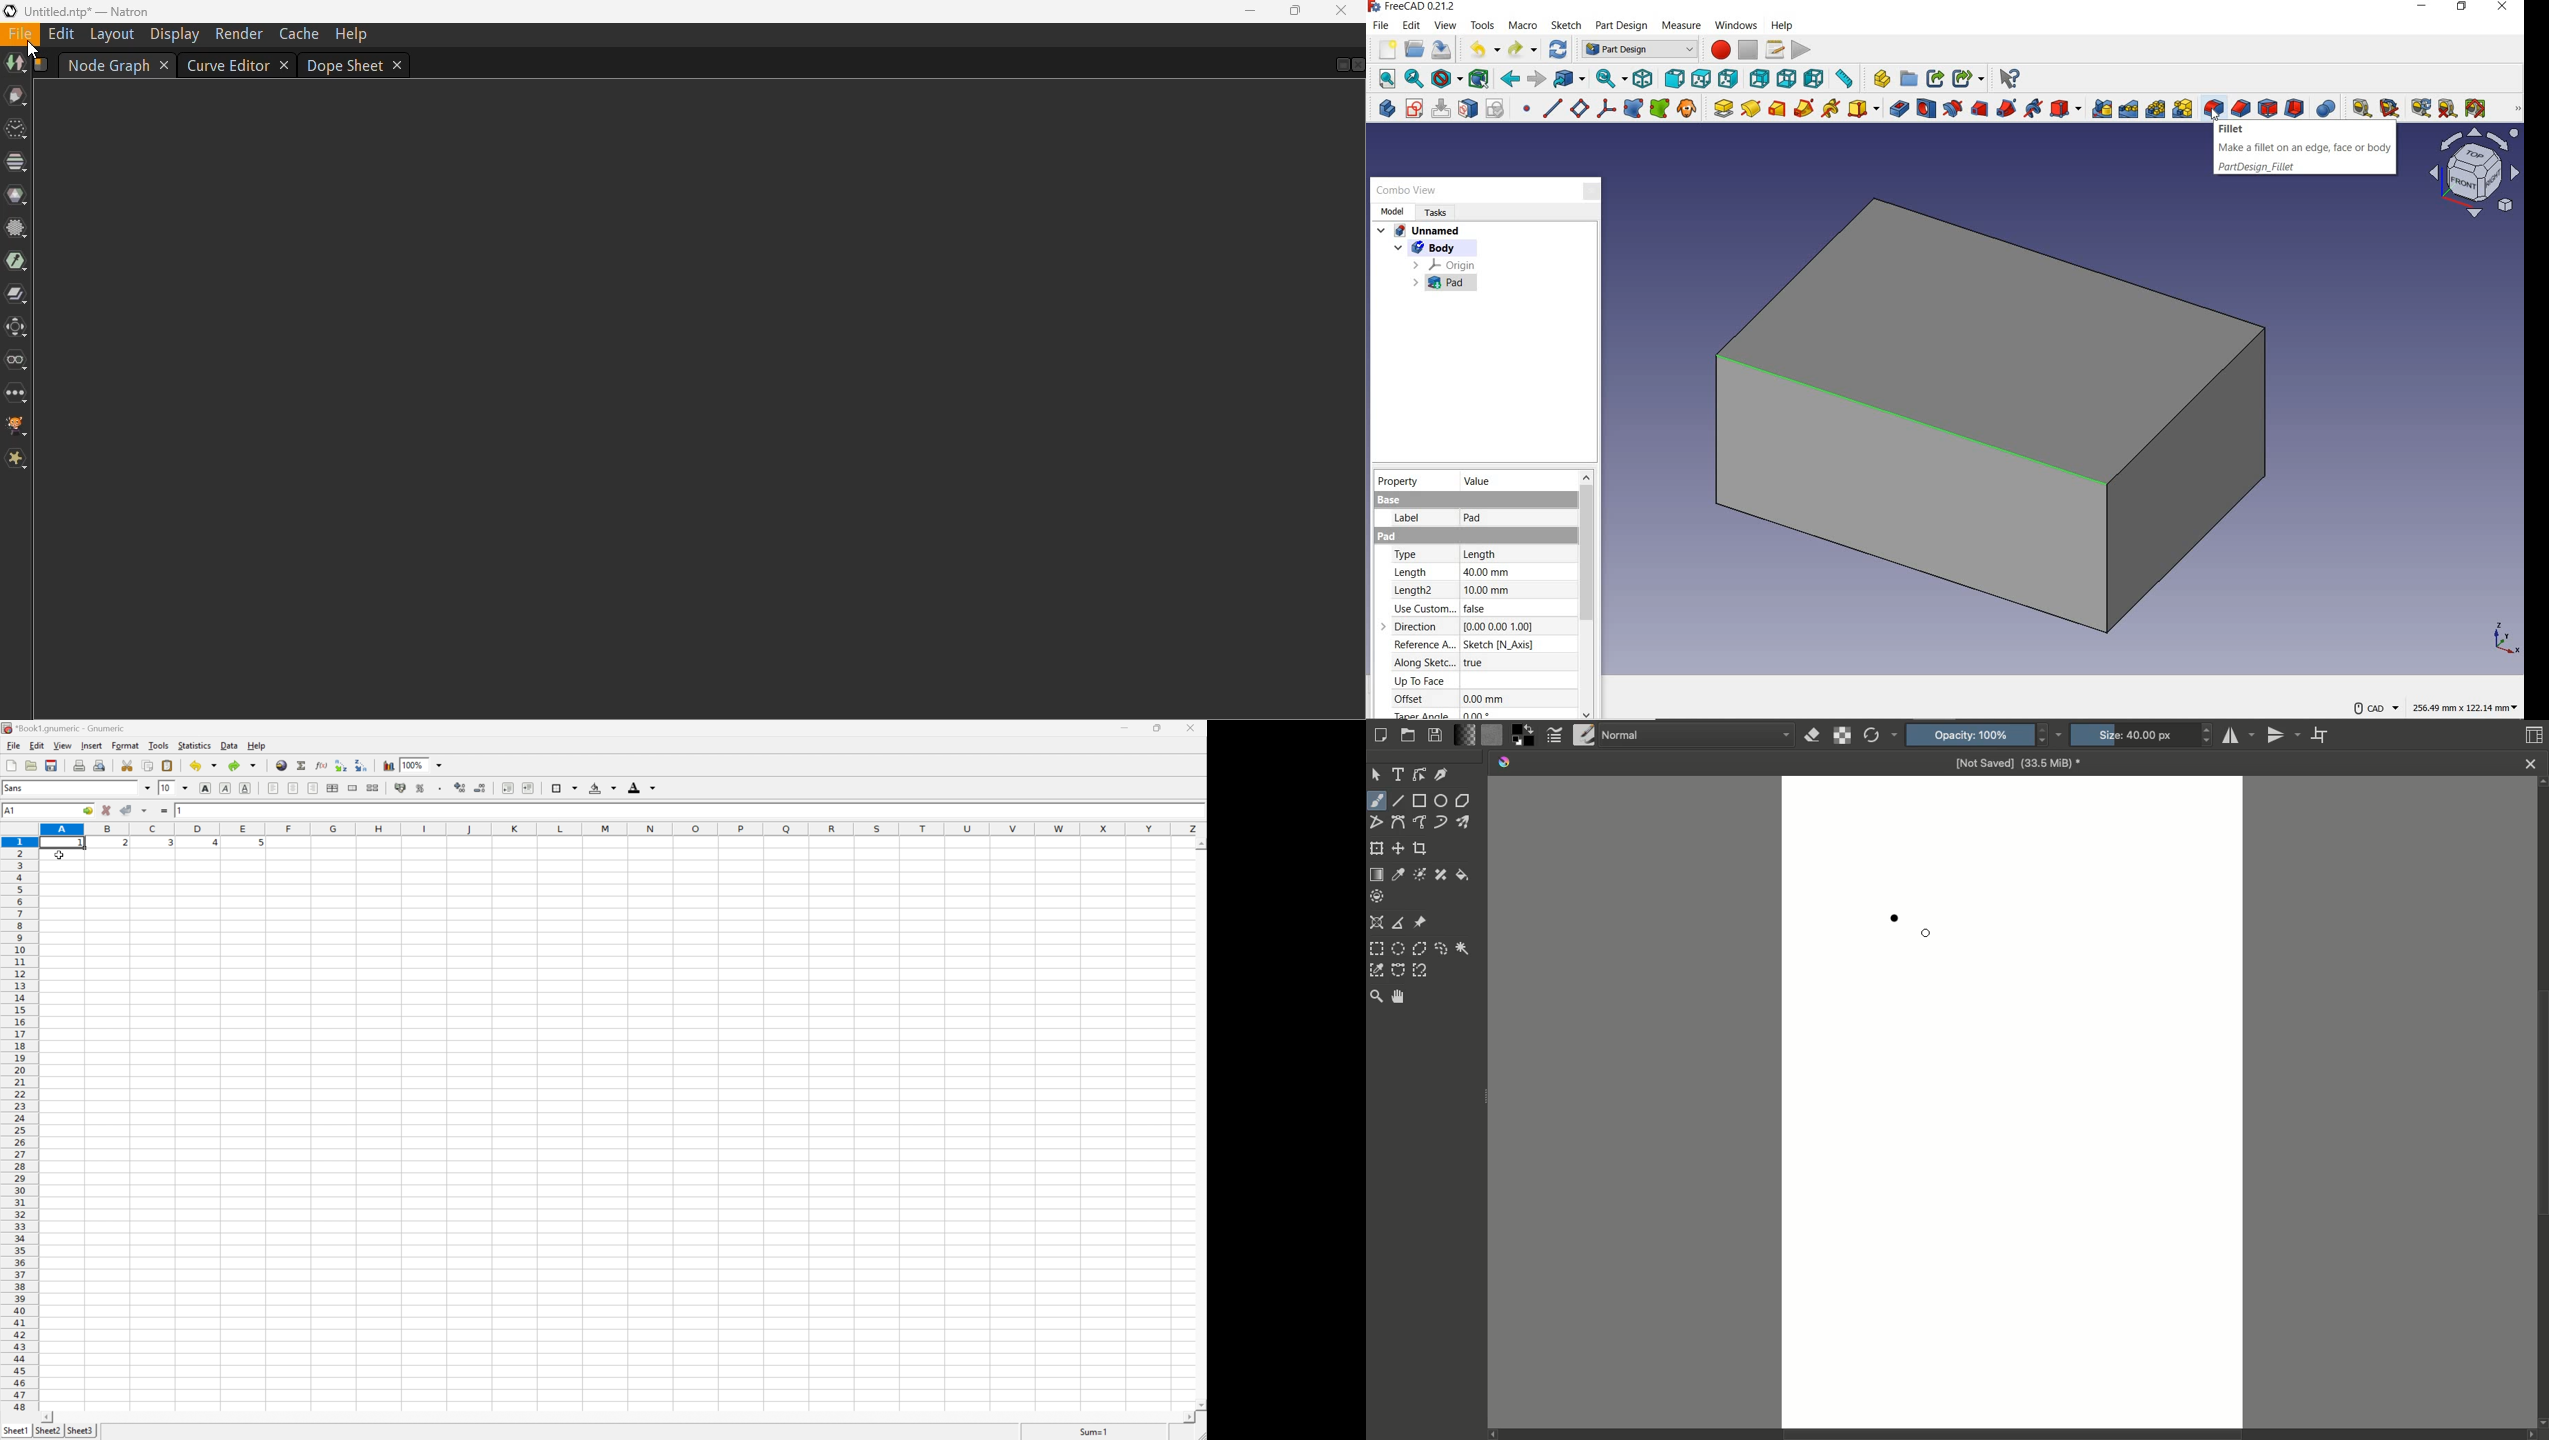 The height and width of the screenshot is (1456, 2576). Describe the element at coordinates (2528, 1435) in the screenshot. I see `scroll right` at that location.